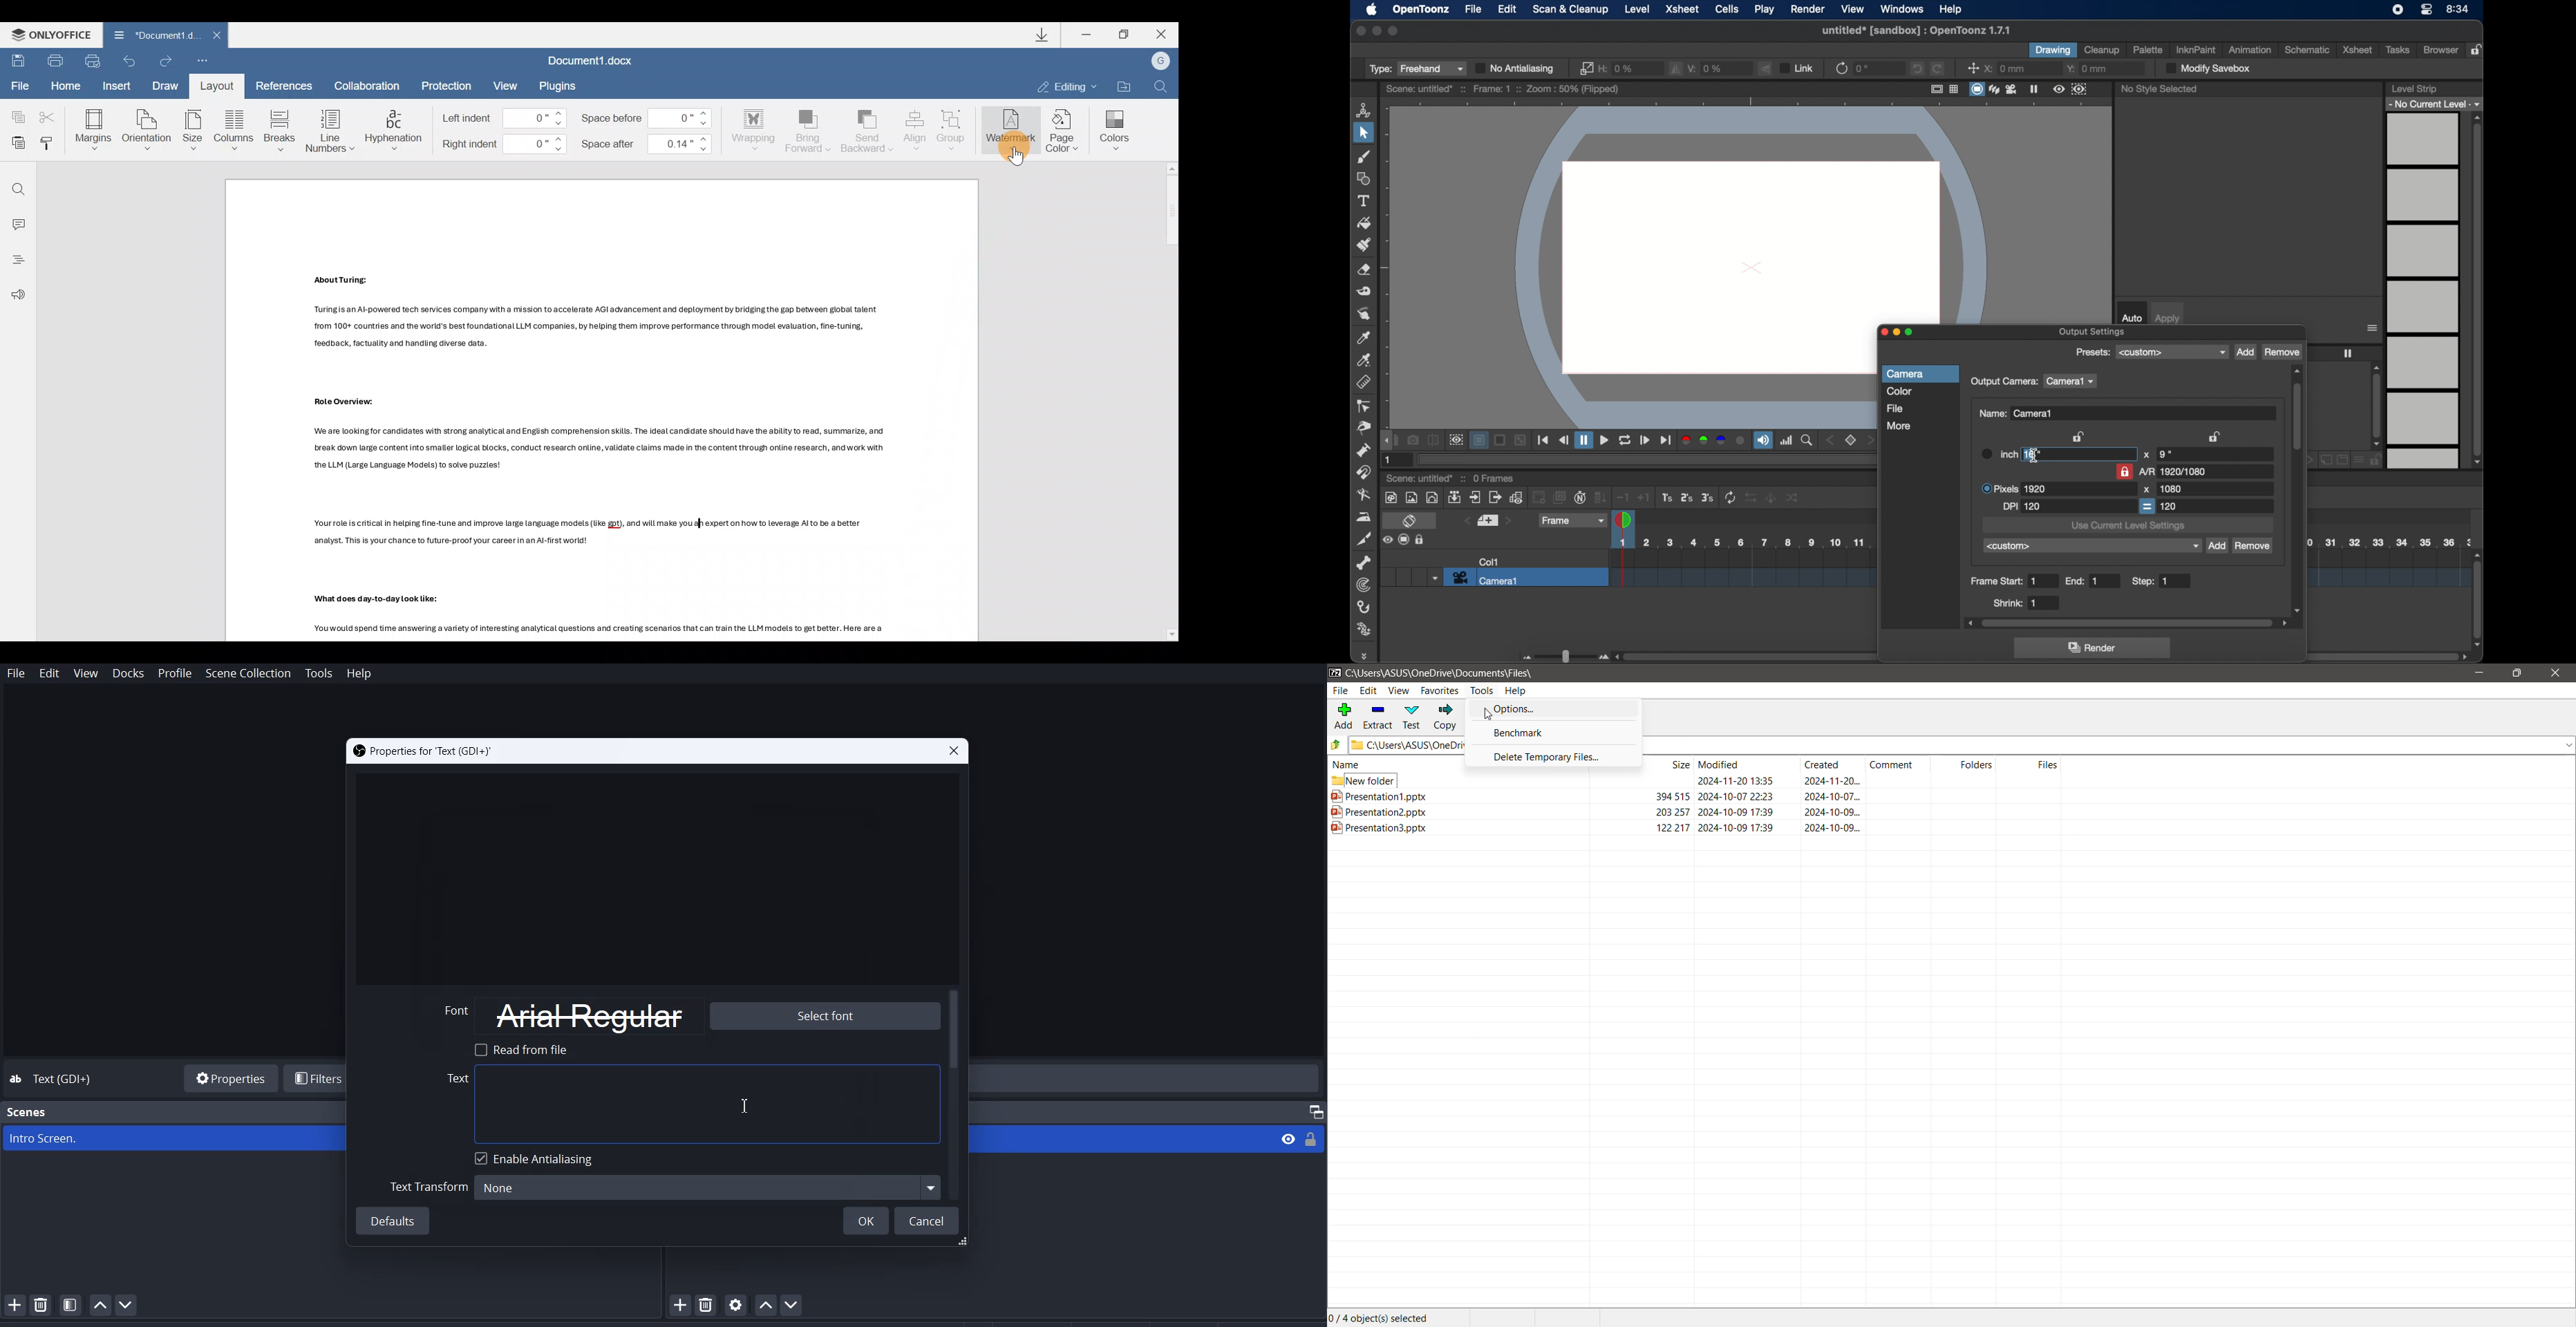 This screenshot has height=1344, width=2576. I want to click on Enable Antialiasing, so click(537, 1158).